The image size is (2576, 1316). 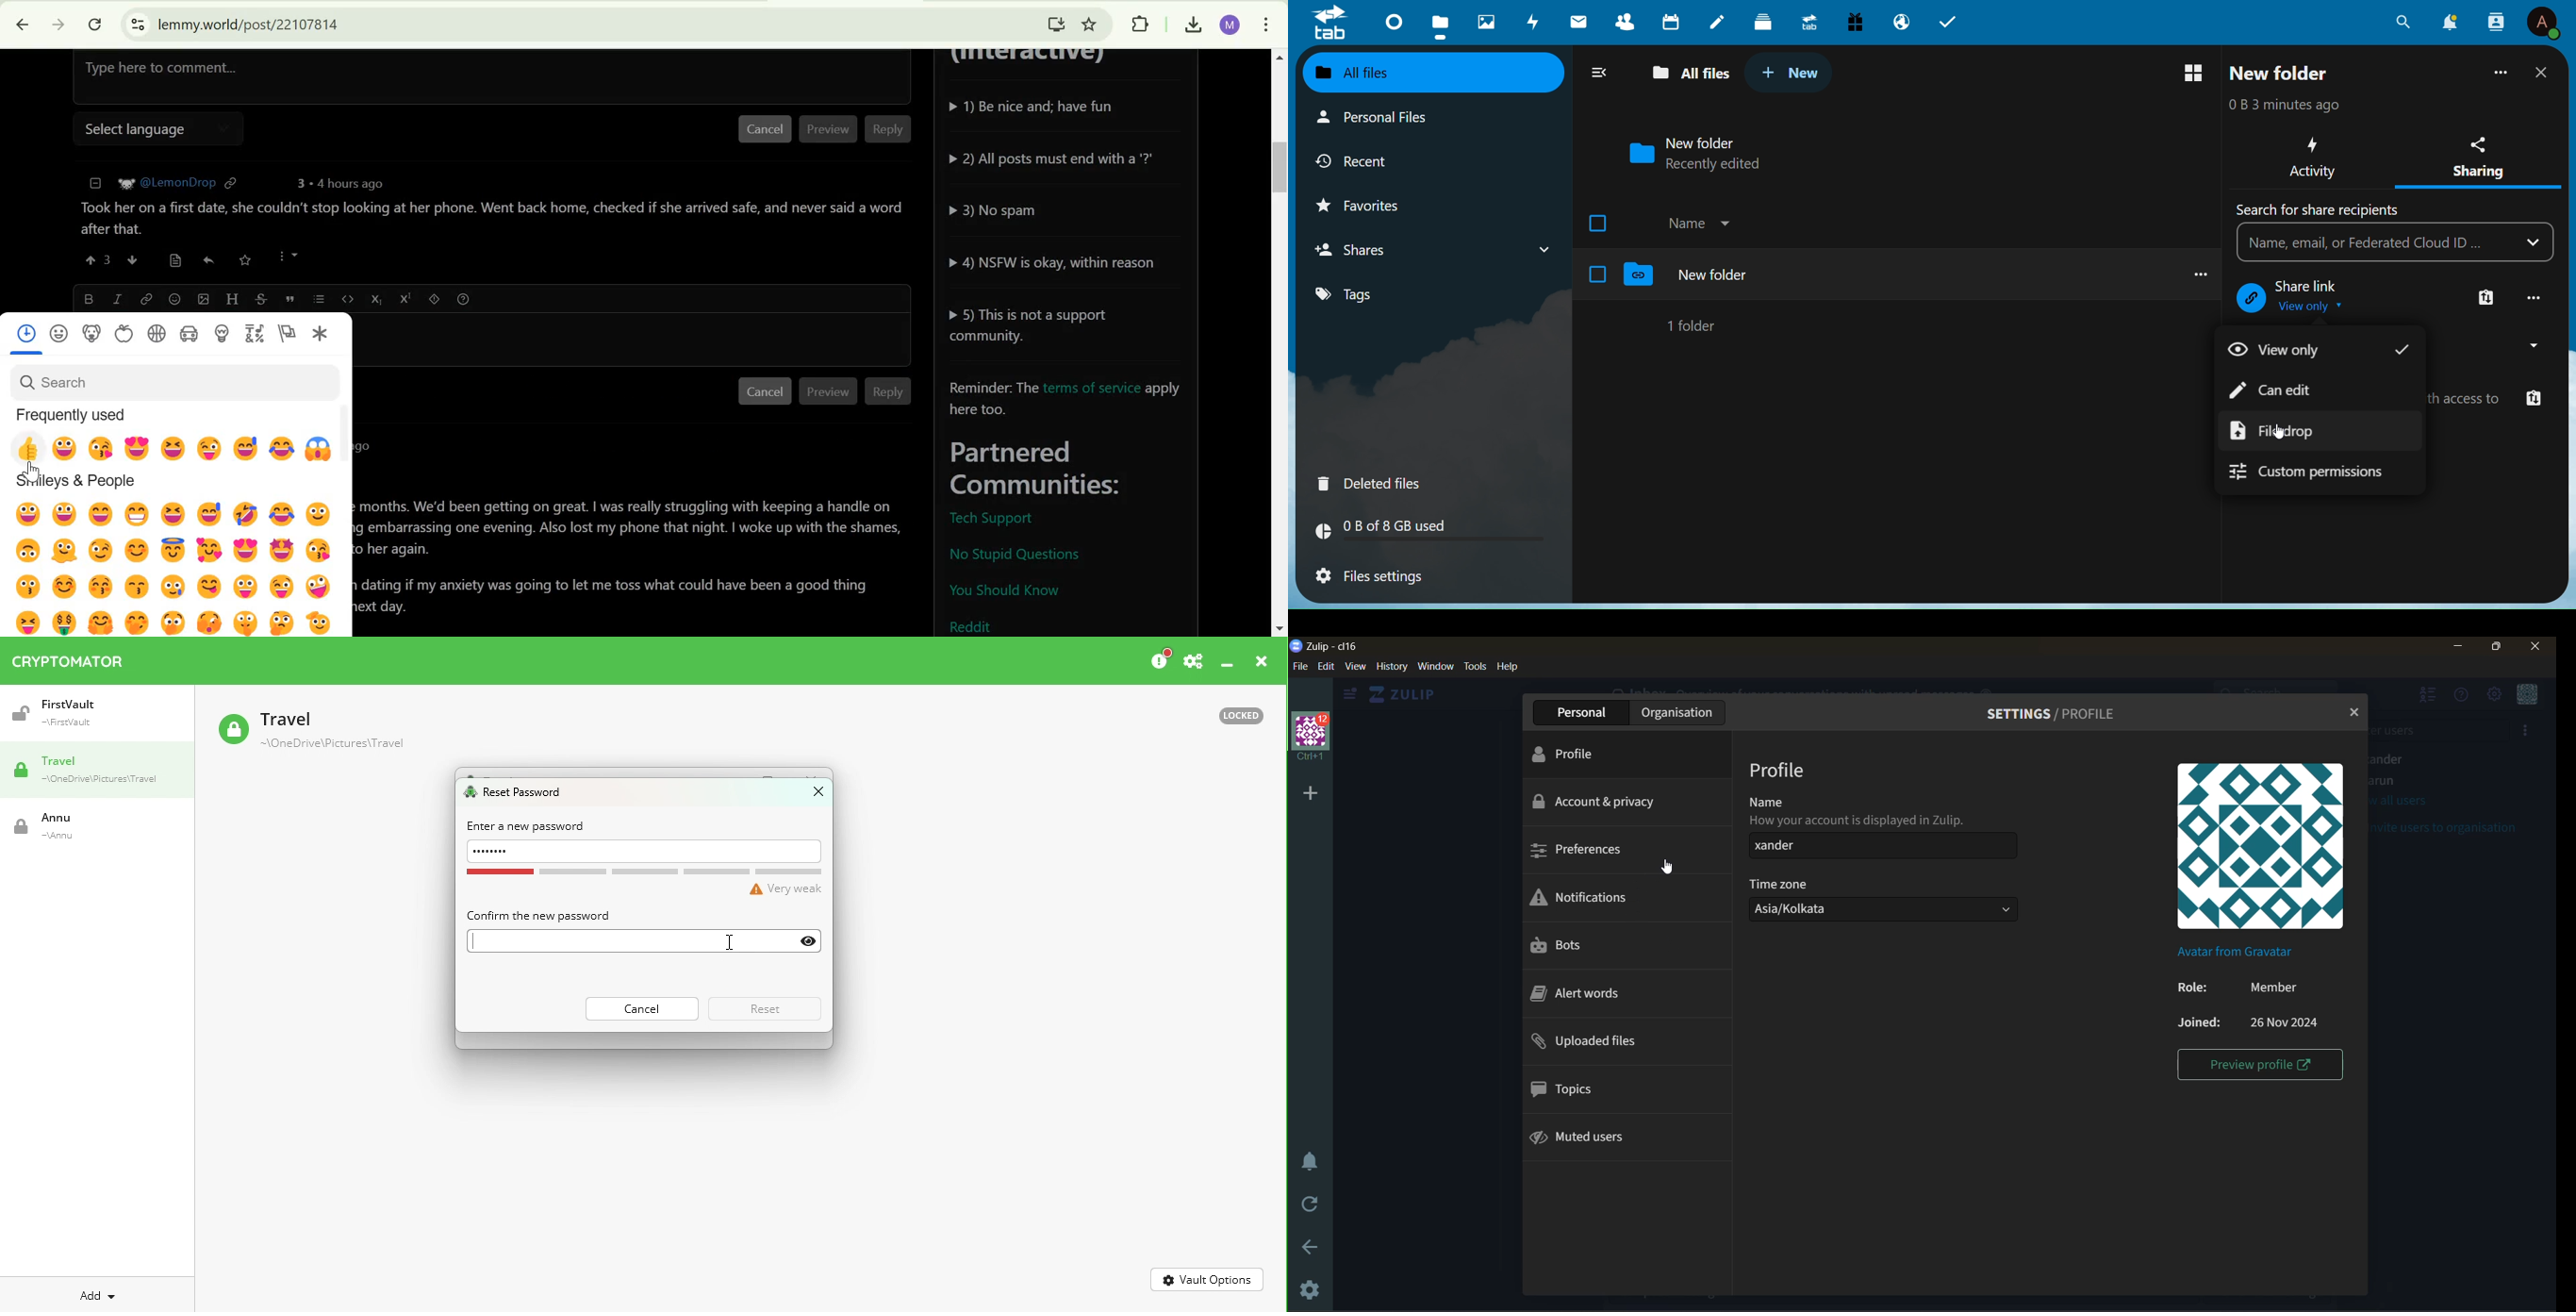 What do you see at coordinates (2400, 23) in the screenshot?
I see `Search` at bounding box center [2400, 23].